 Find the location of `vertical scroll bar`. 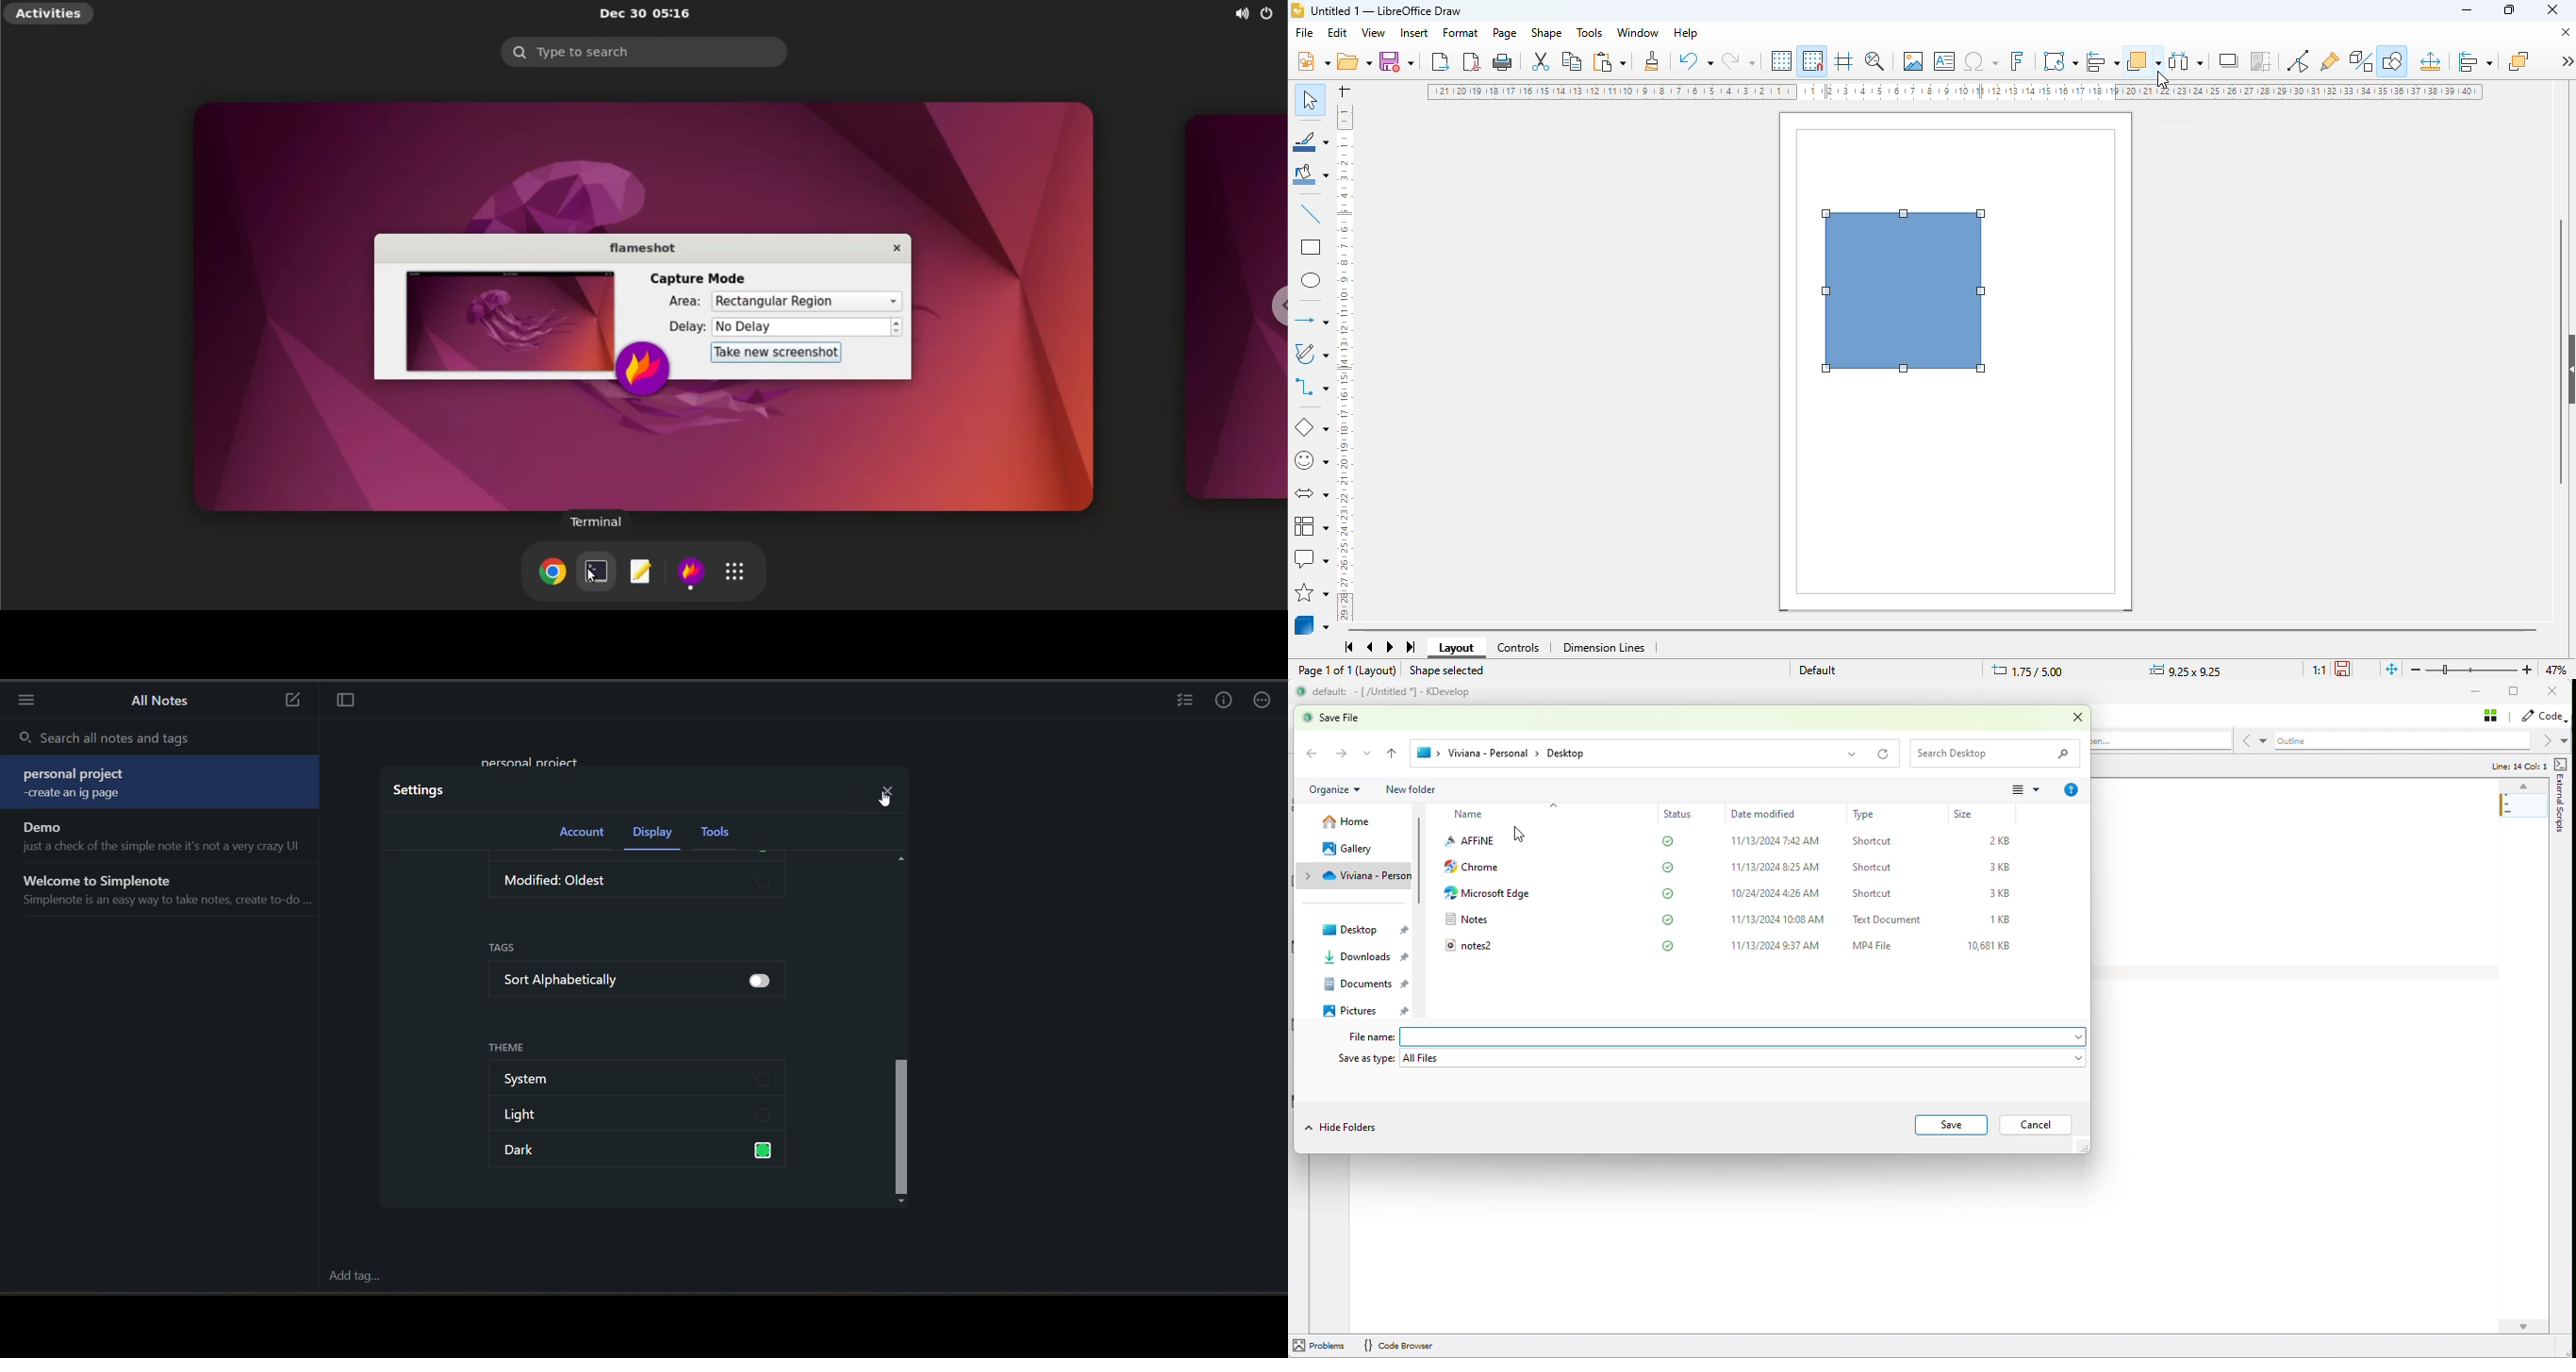

vertical scroll bar is located at coordinates (2560, 351).